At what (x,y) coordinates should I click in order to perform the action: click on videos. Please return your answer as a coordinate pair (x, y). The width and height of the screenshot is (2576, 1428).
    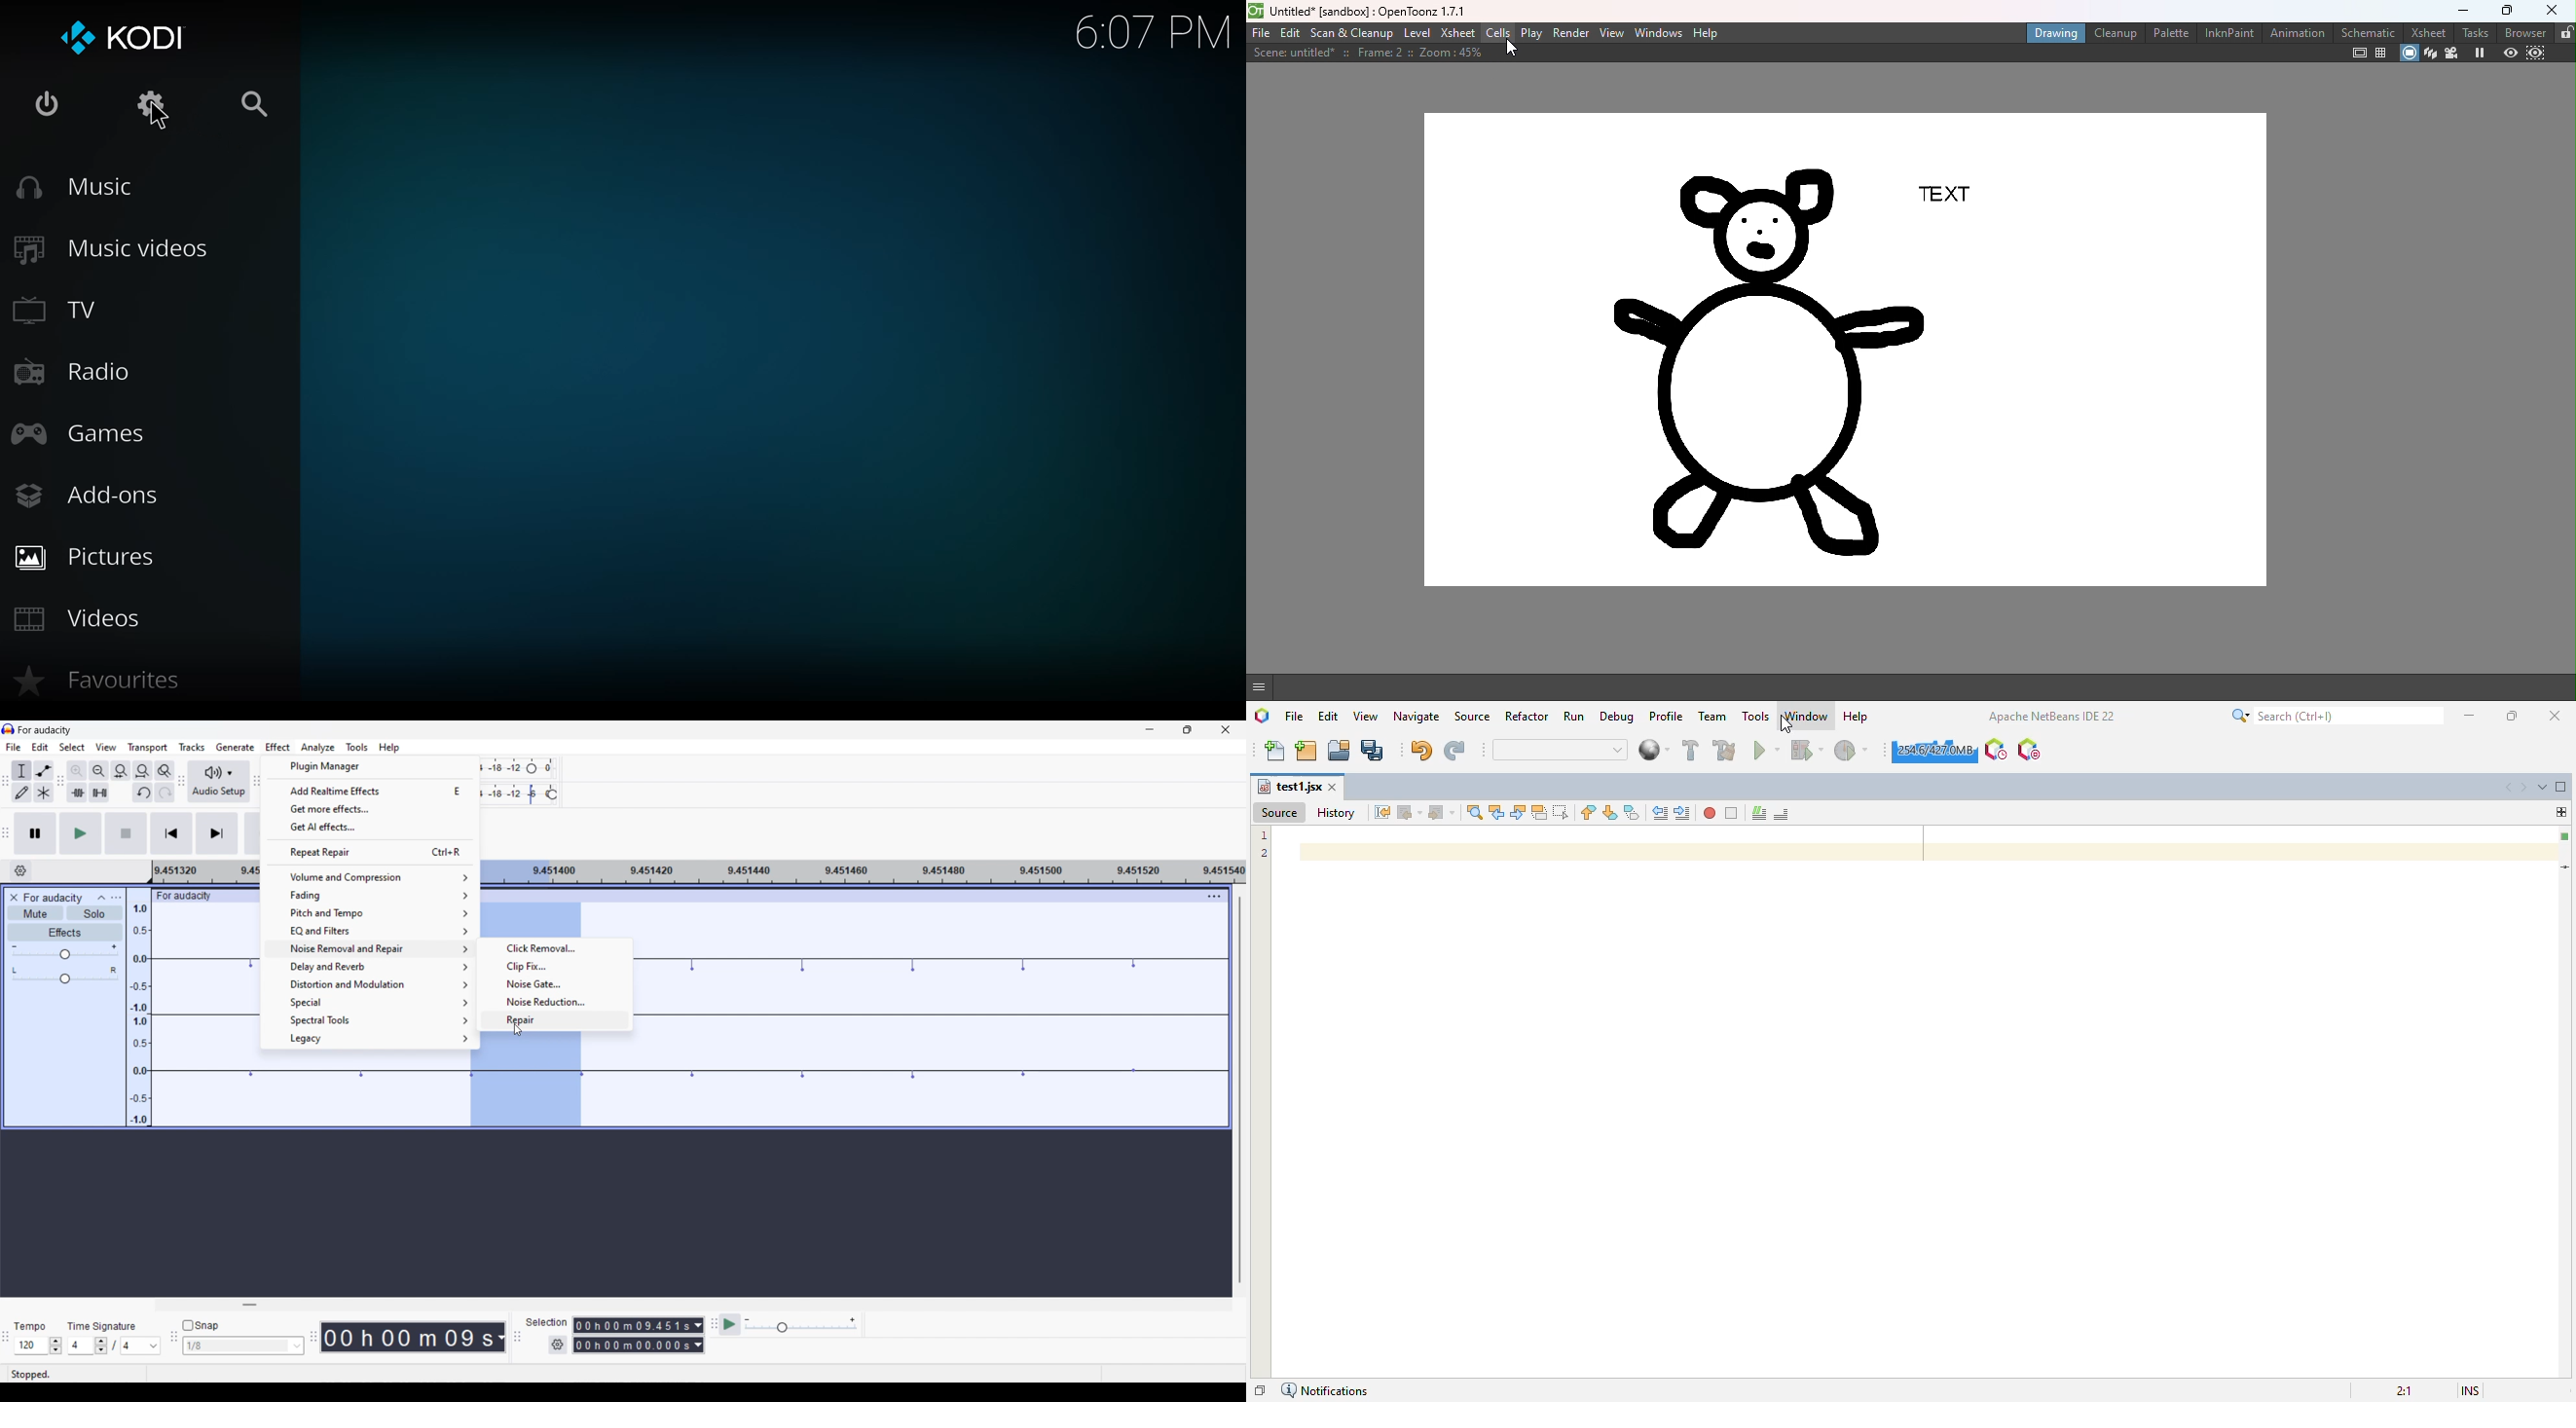
    Looking at the image, I should click on (80, 617).